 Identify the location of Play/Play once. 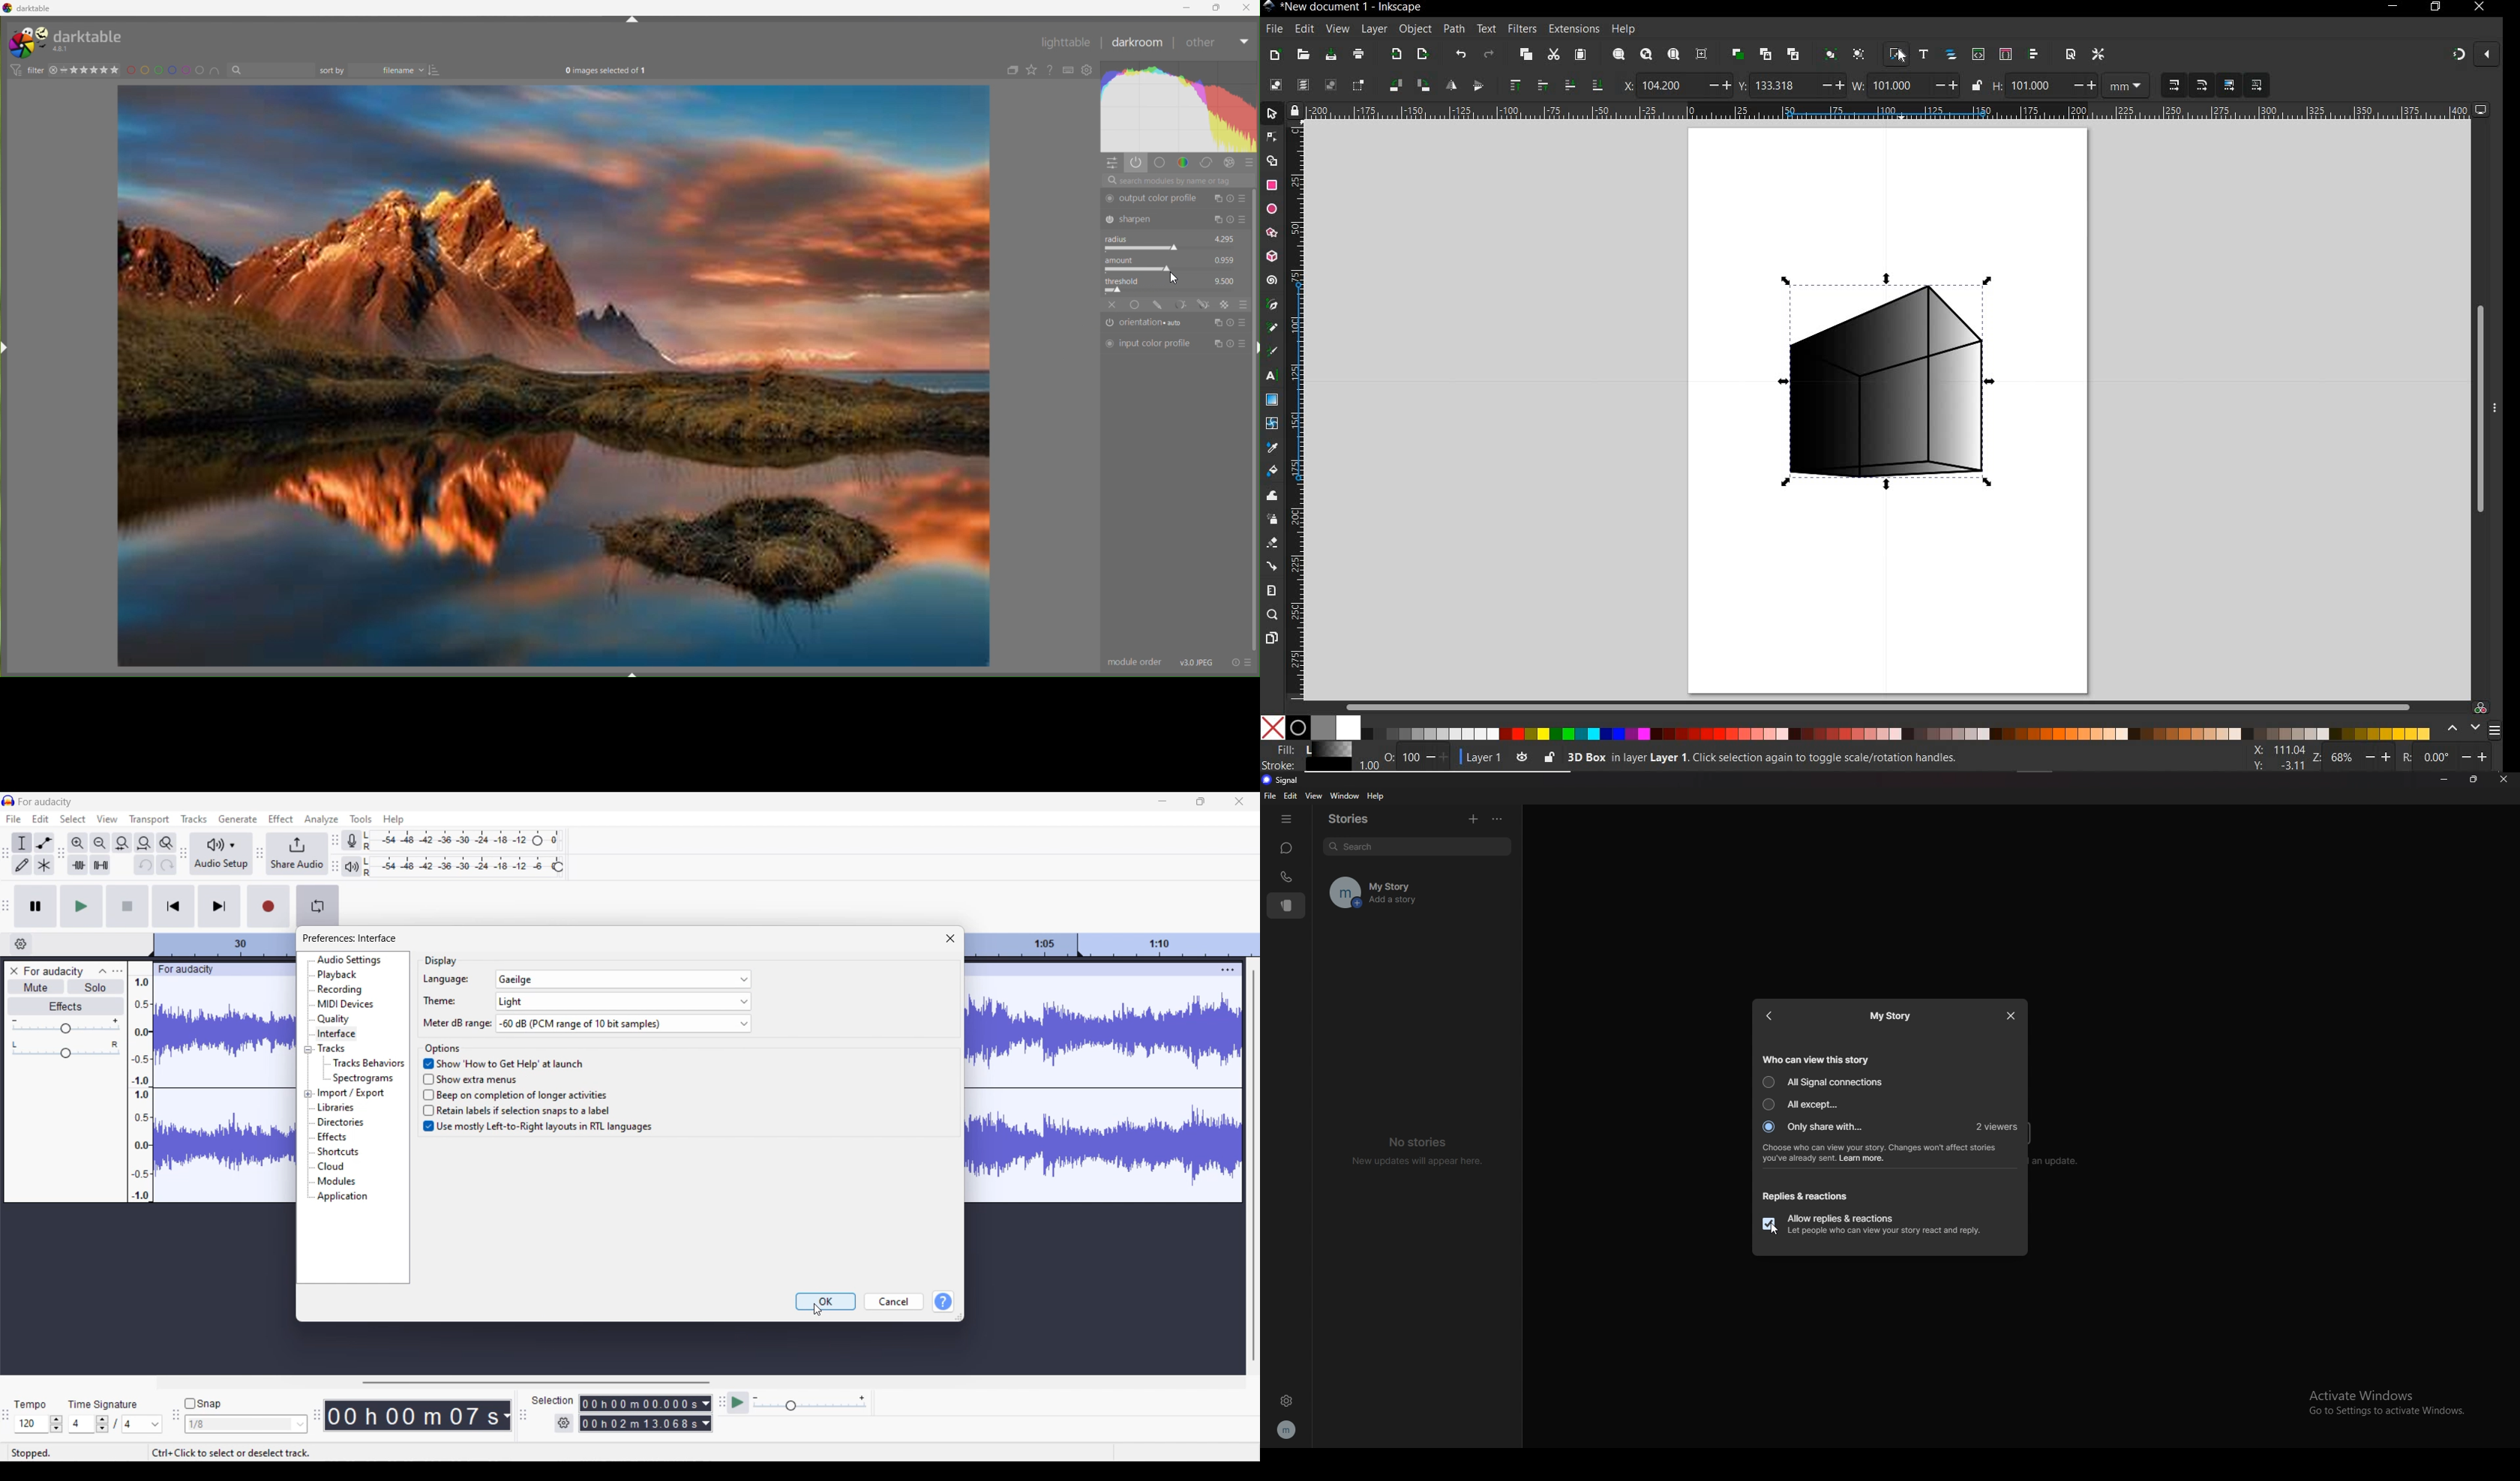
(81, 906).